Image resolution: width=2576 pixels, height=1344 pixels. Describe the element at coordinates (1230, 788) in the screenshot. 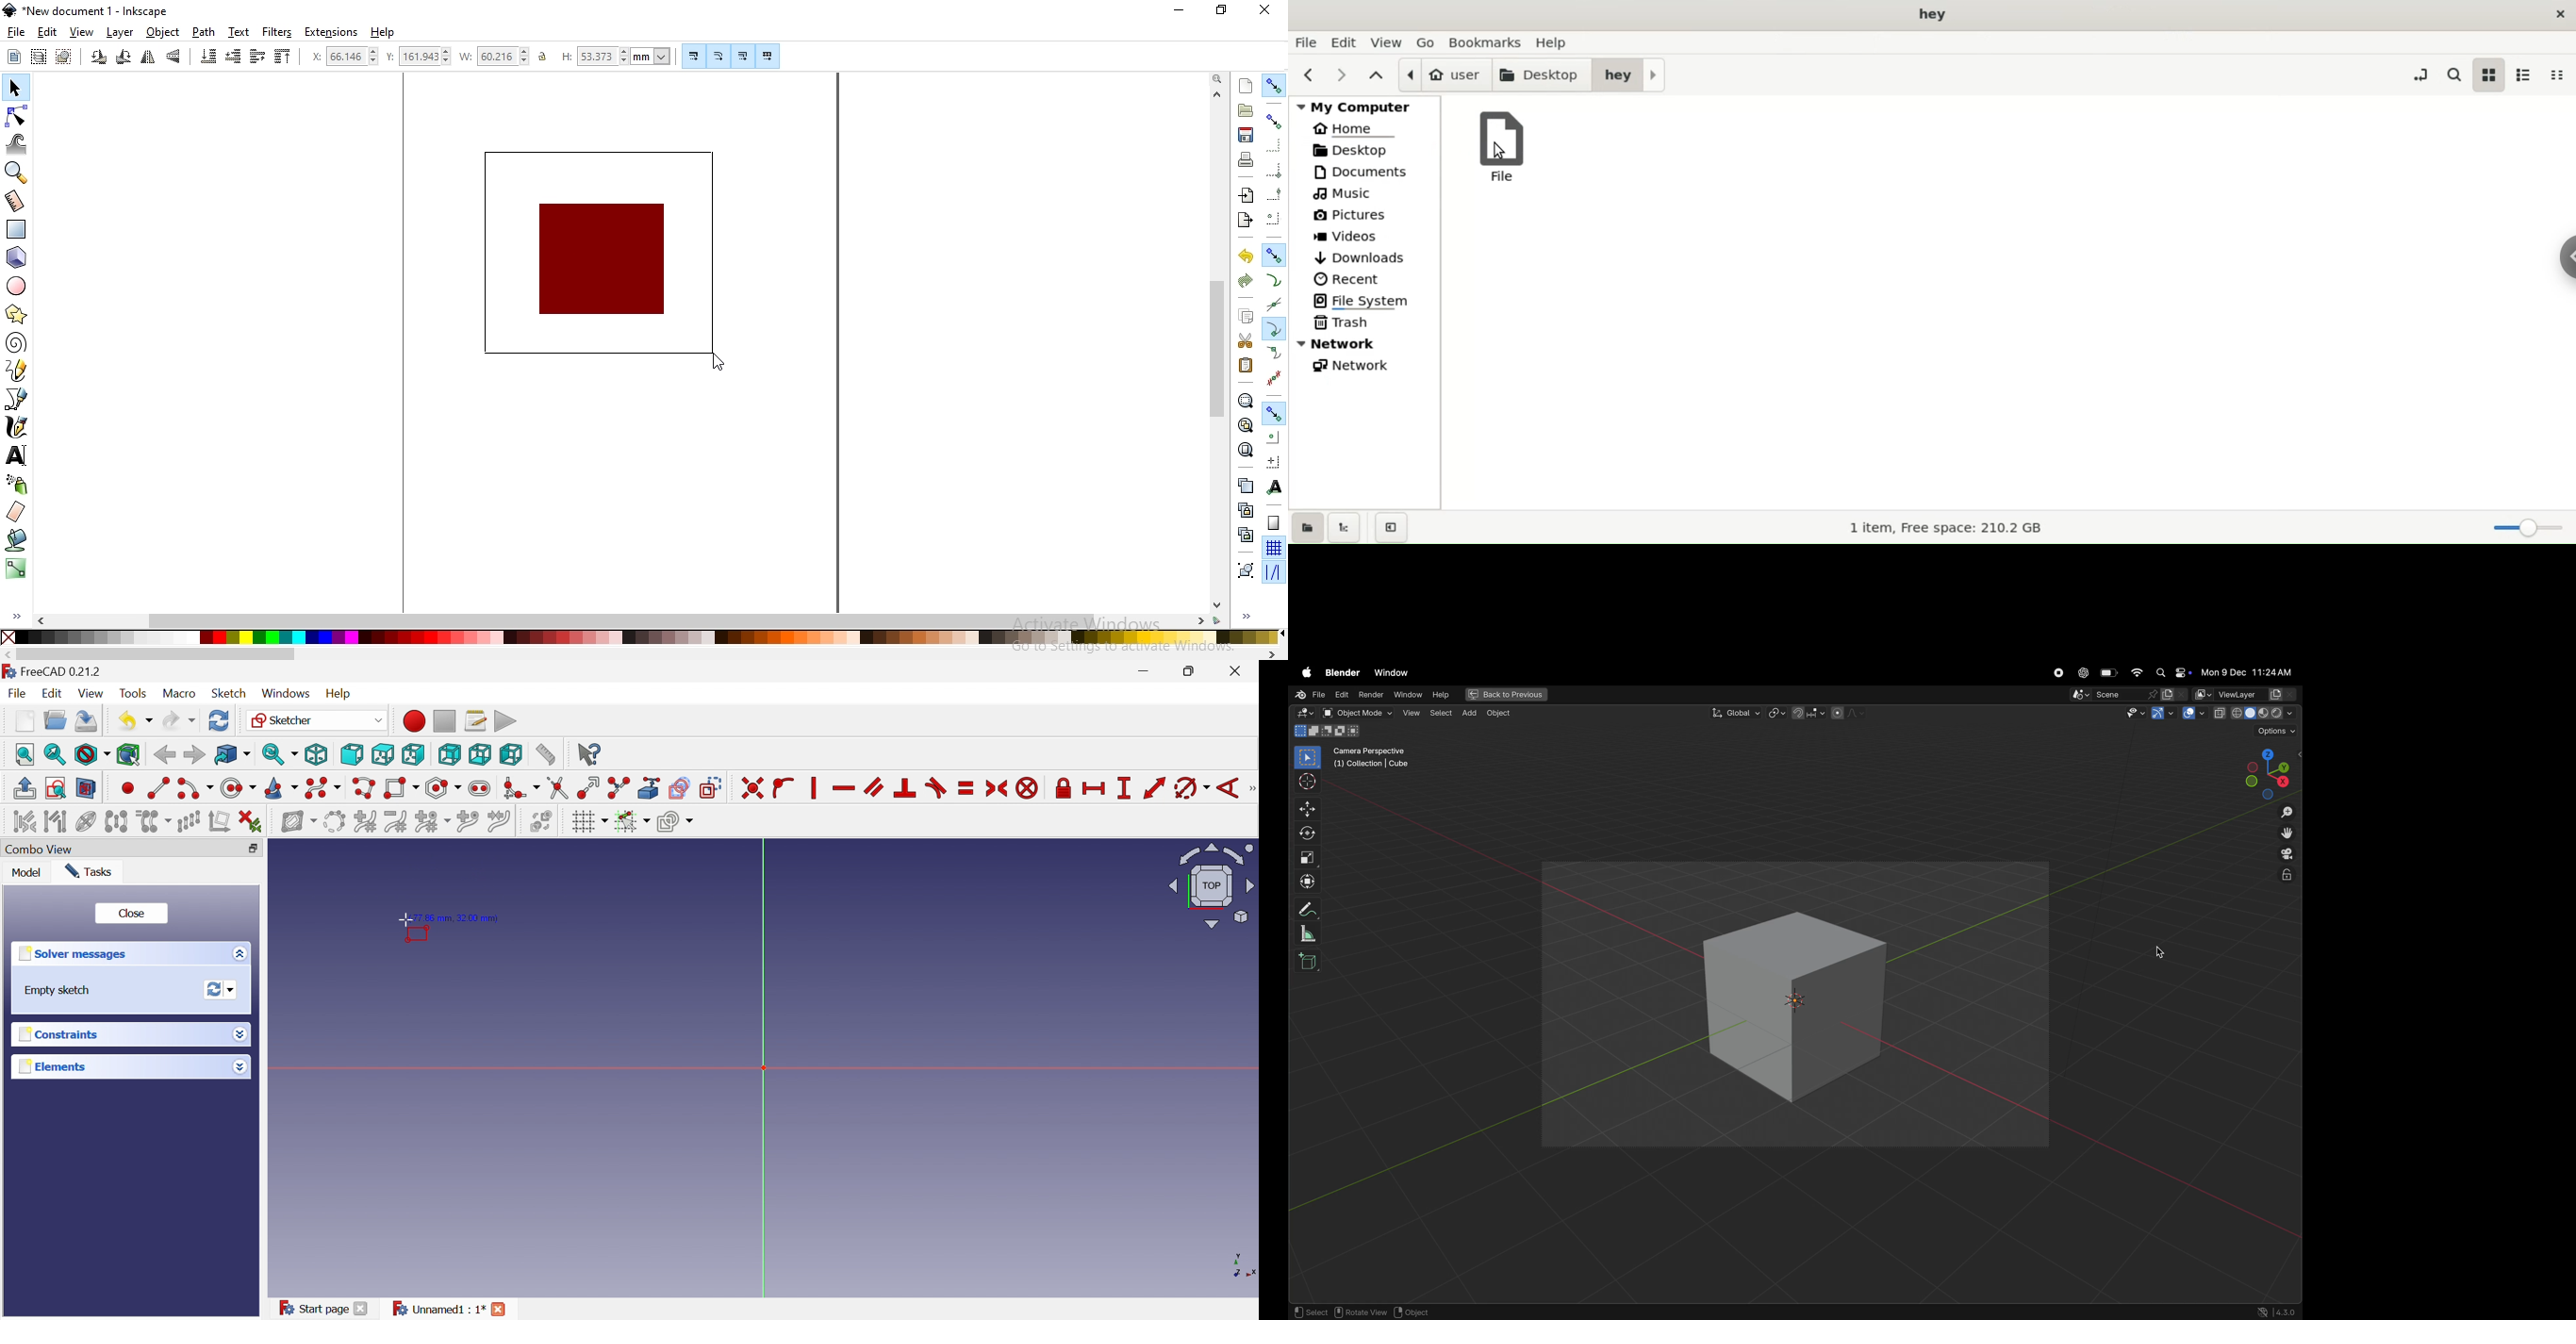

I see `Constrain angle` at that location.